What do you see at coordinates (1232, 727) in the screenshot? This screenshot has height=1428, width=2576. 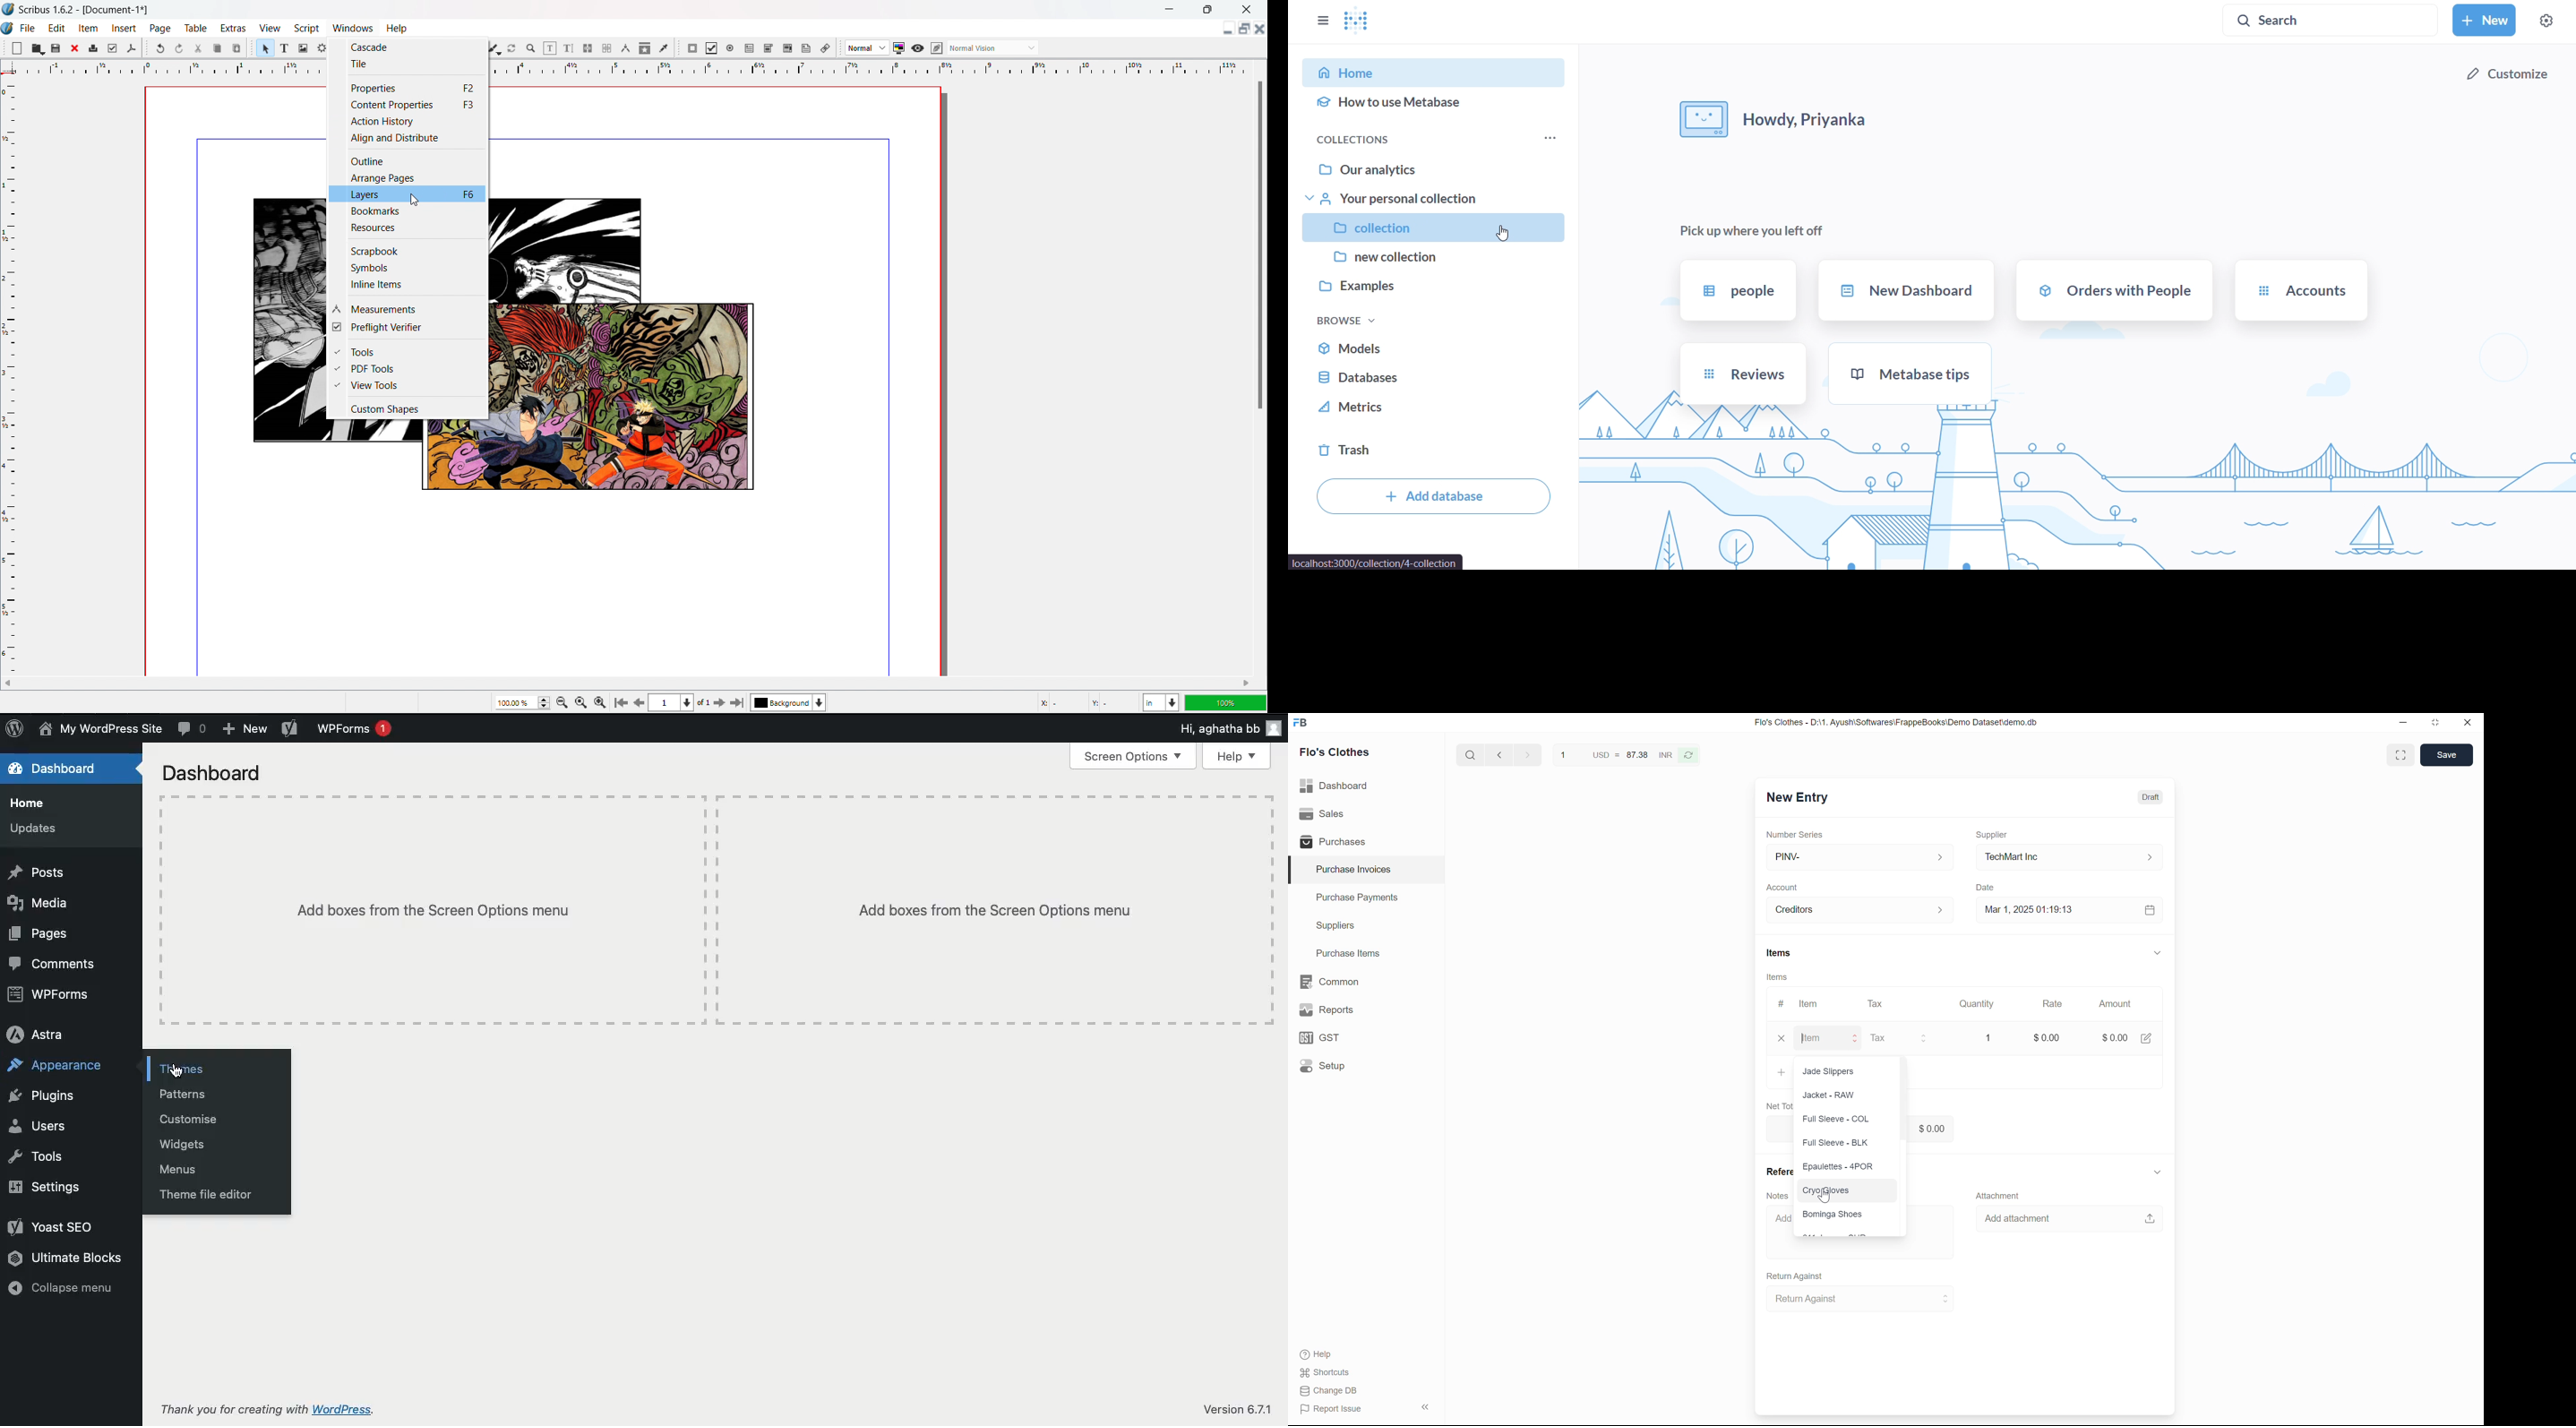 I see `Hi user` at bounding box center [1232, 727].